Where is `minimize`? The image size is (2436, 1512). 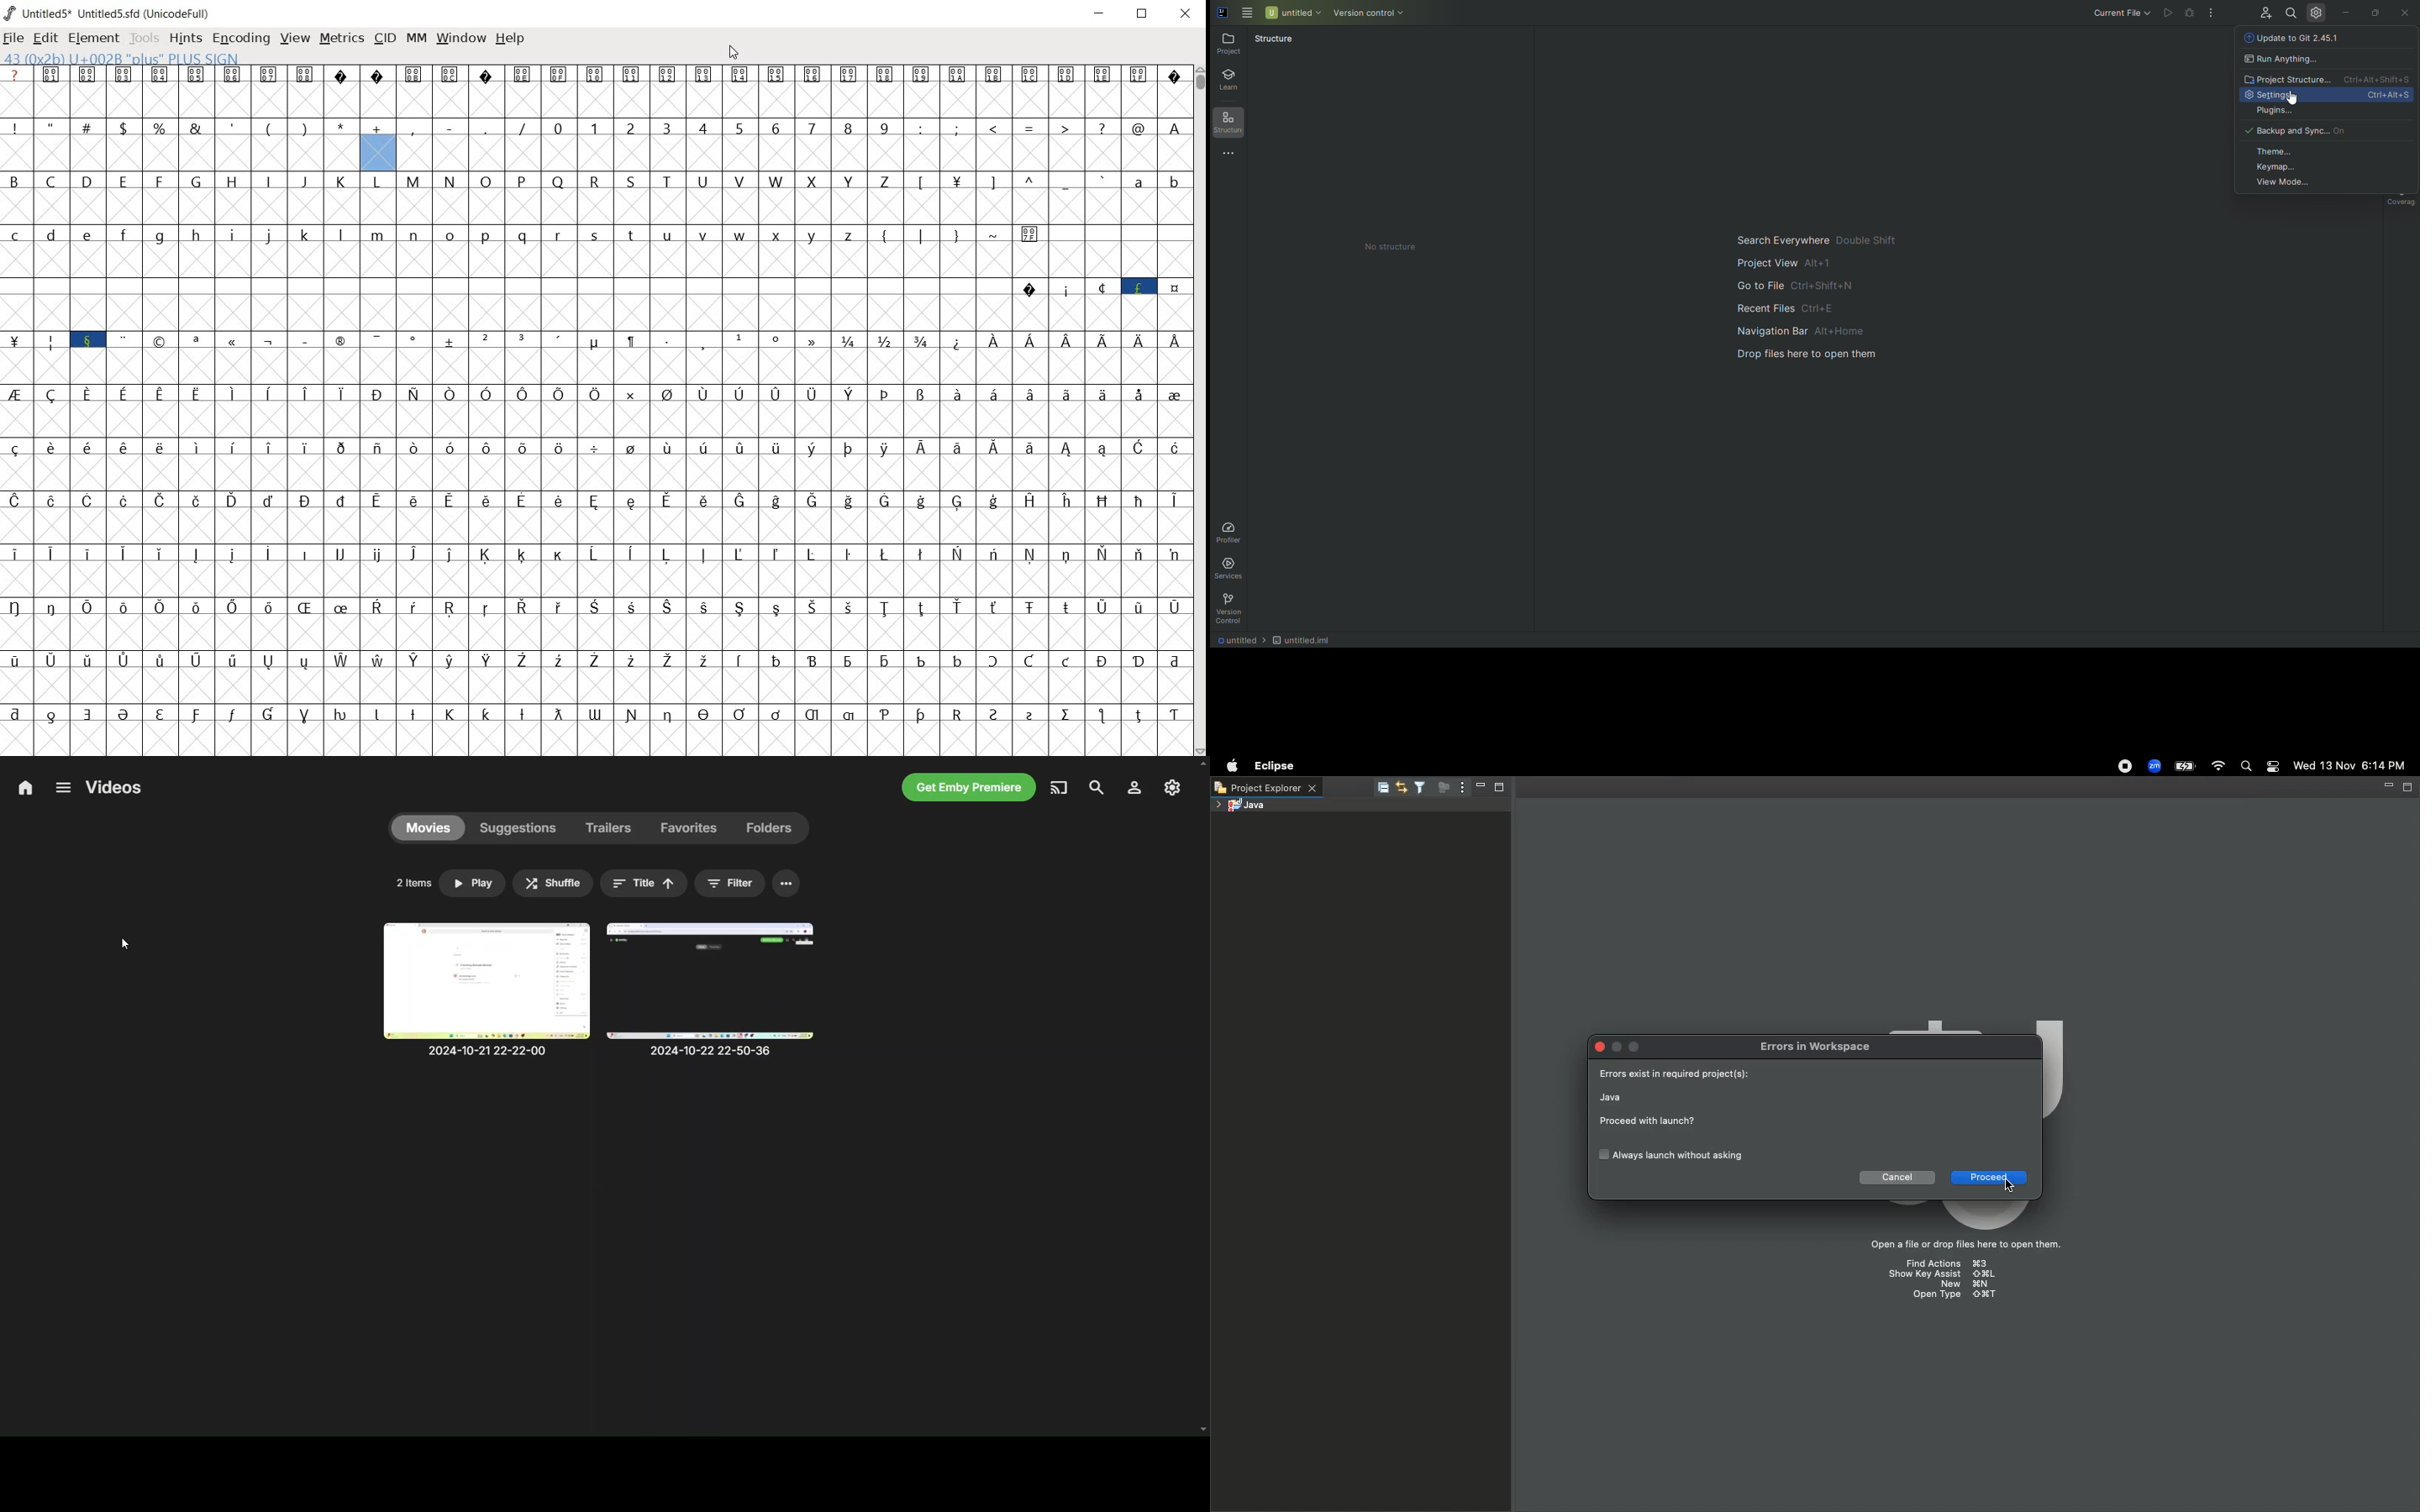 minimize is located at coordinates (1102, 13).